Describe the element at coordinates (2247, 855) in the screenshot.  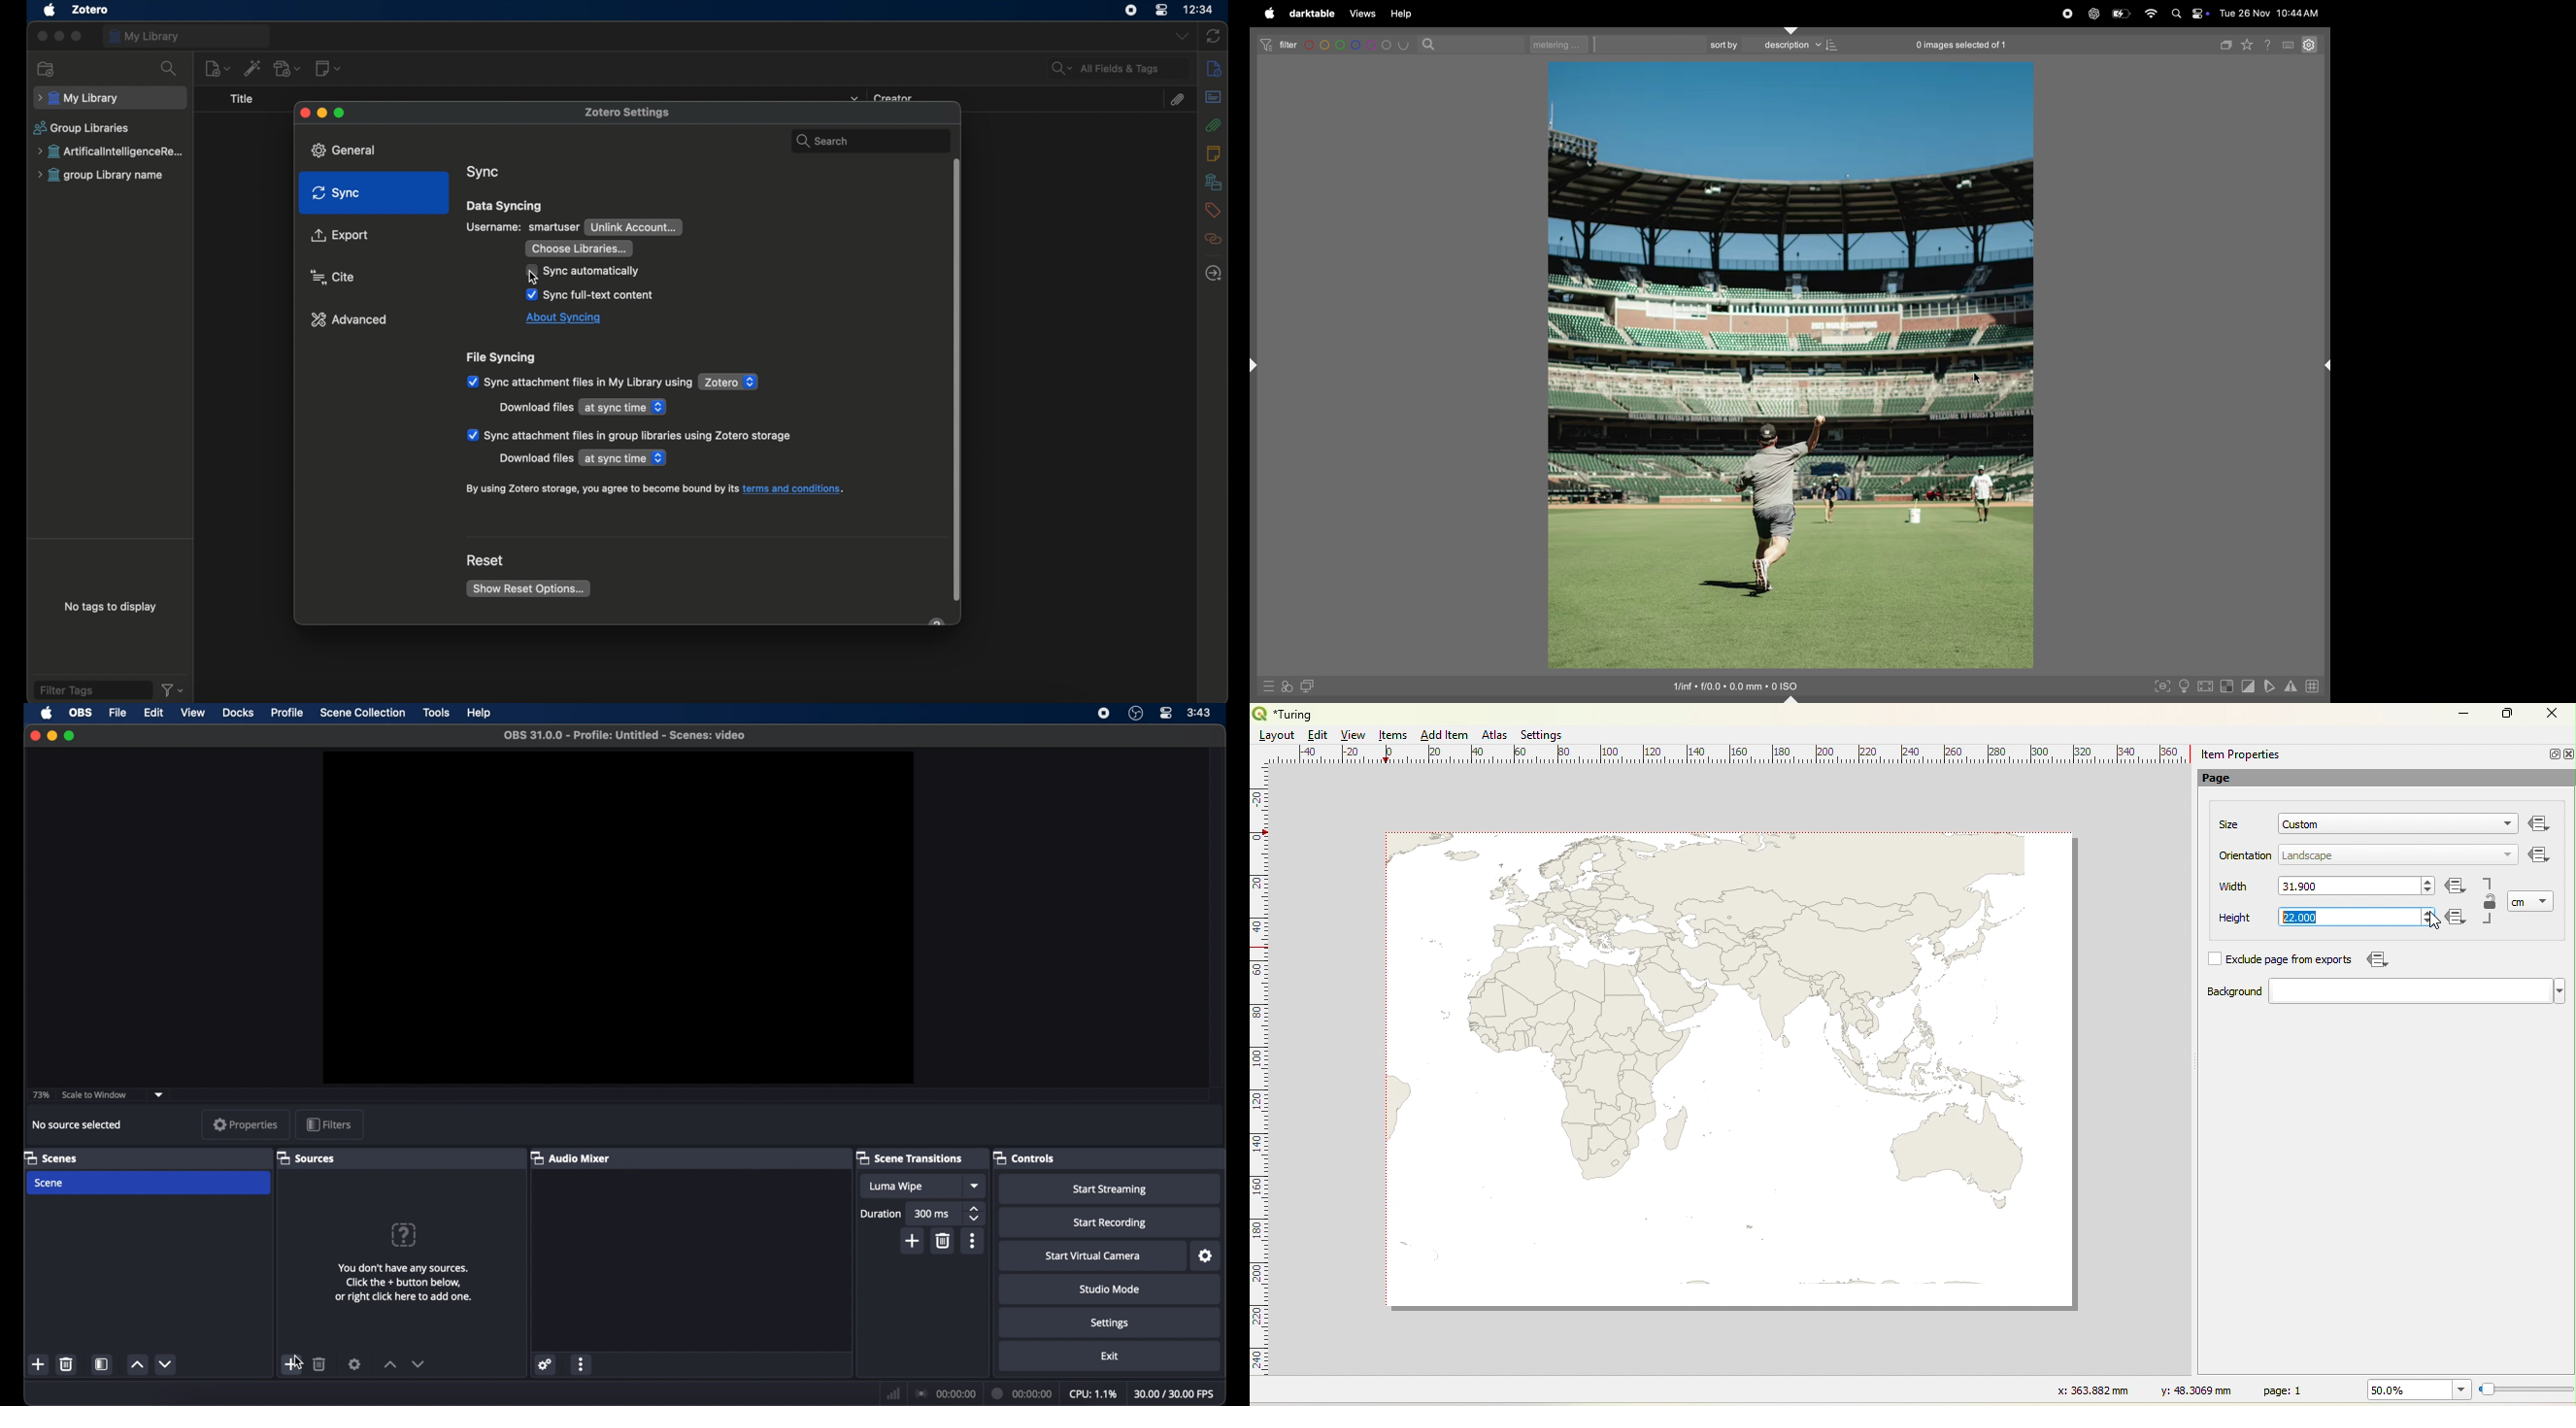
I see `Orientation` at that location.